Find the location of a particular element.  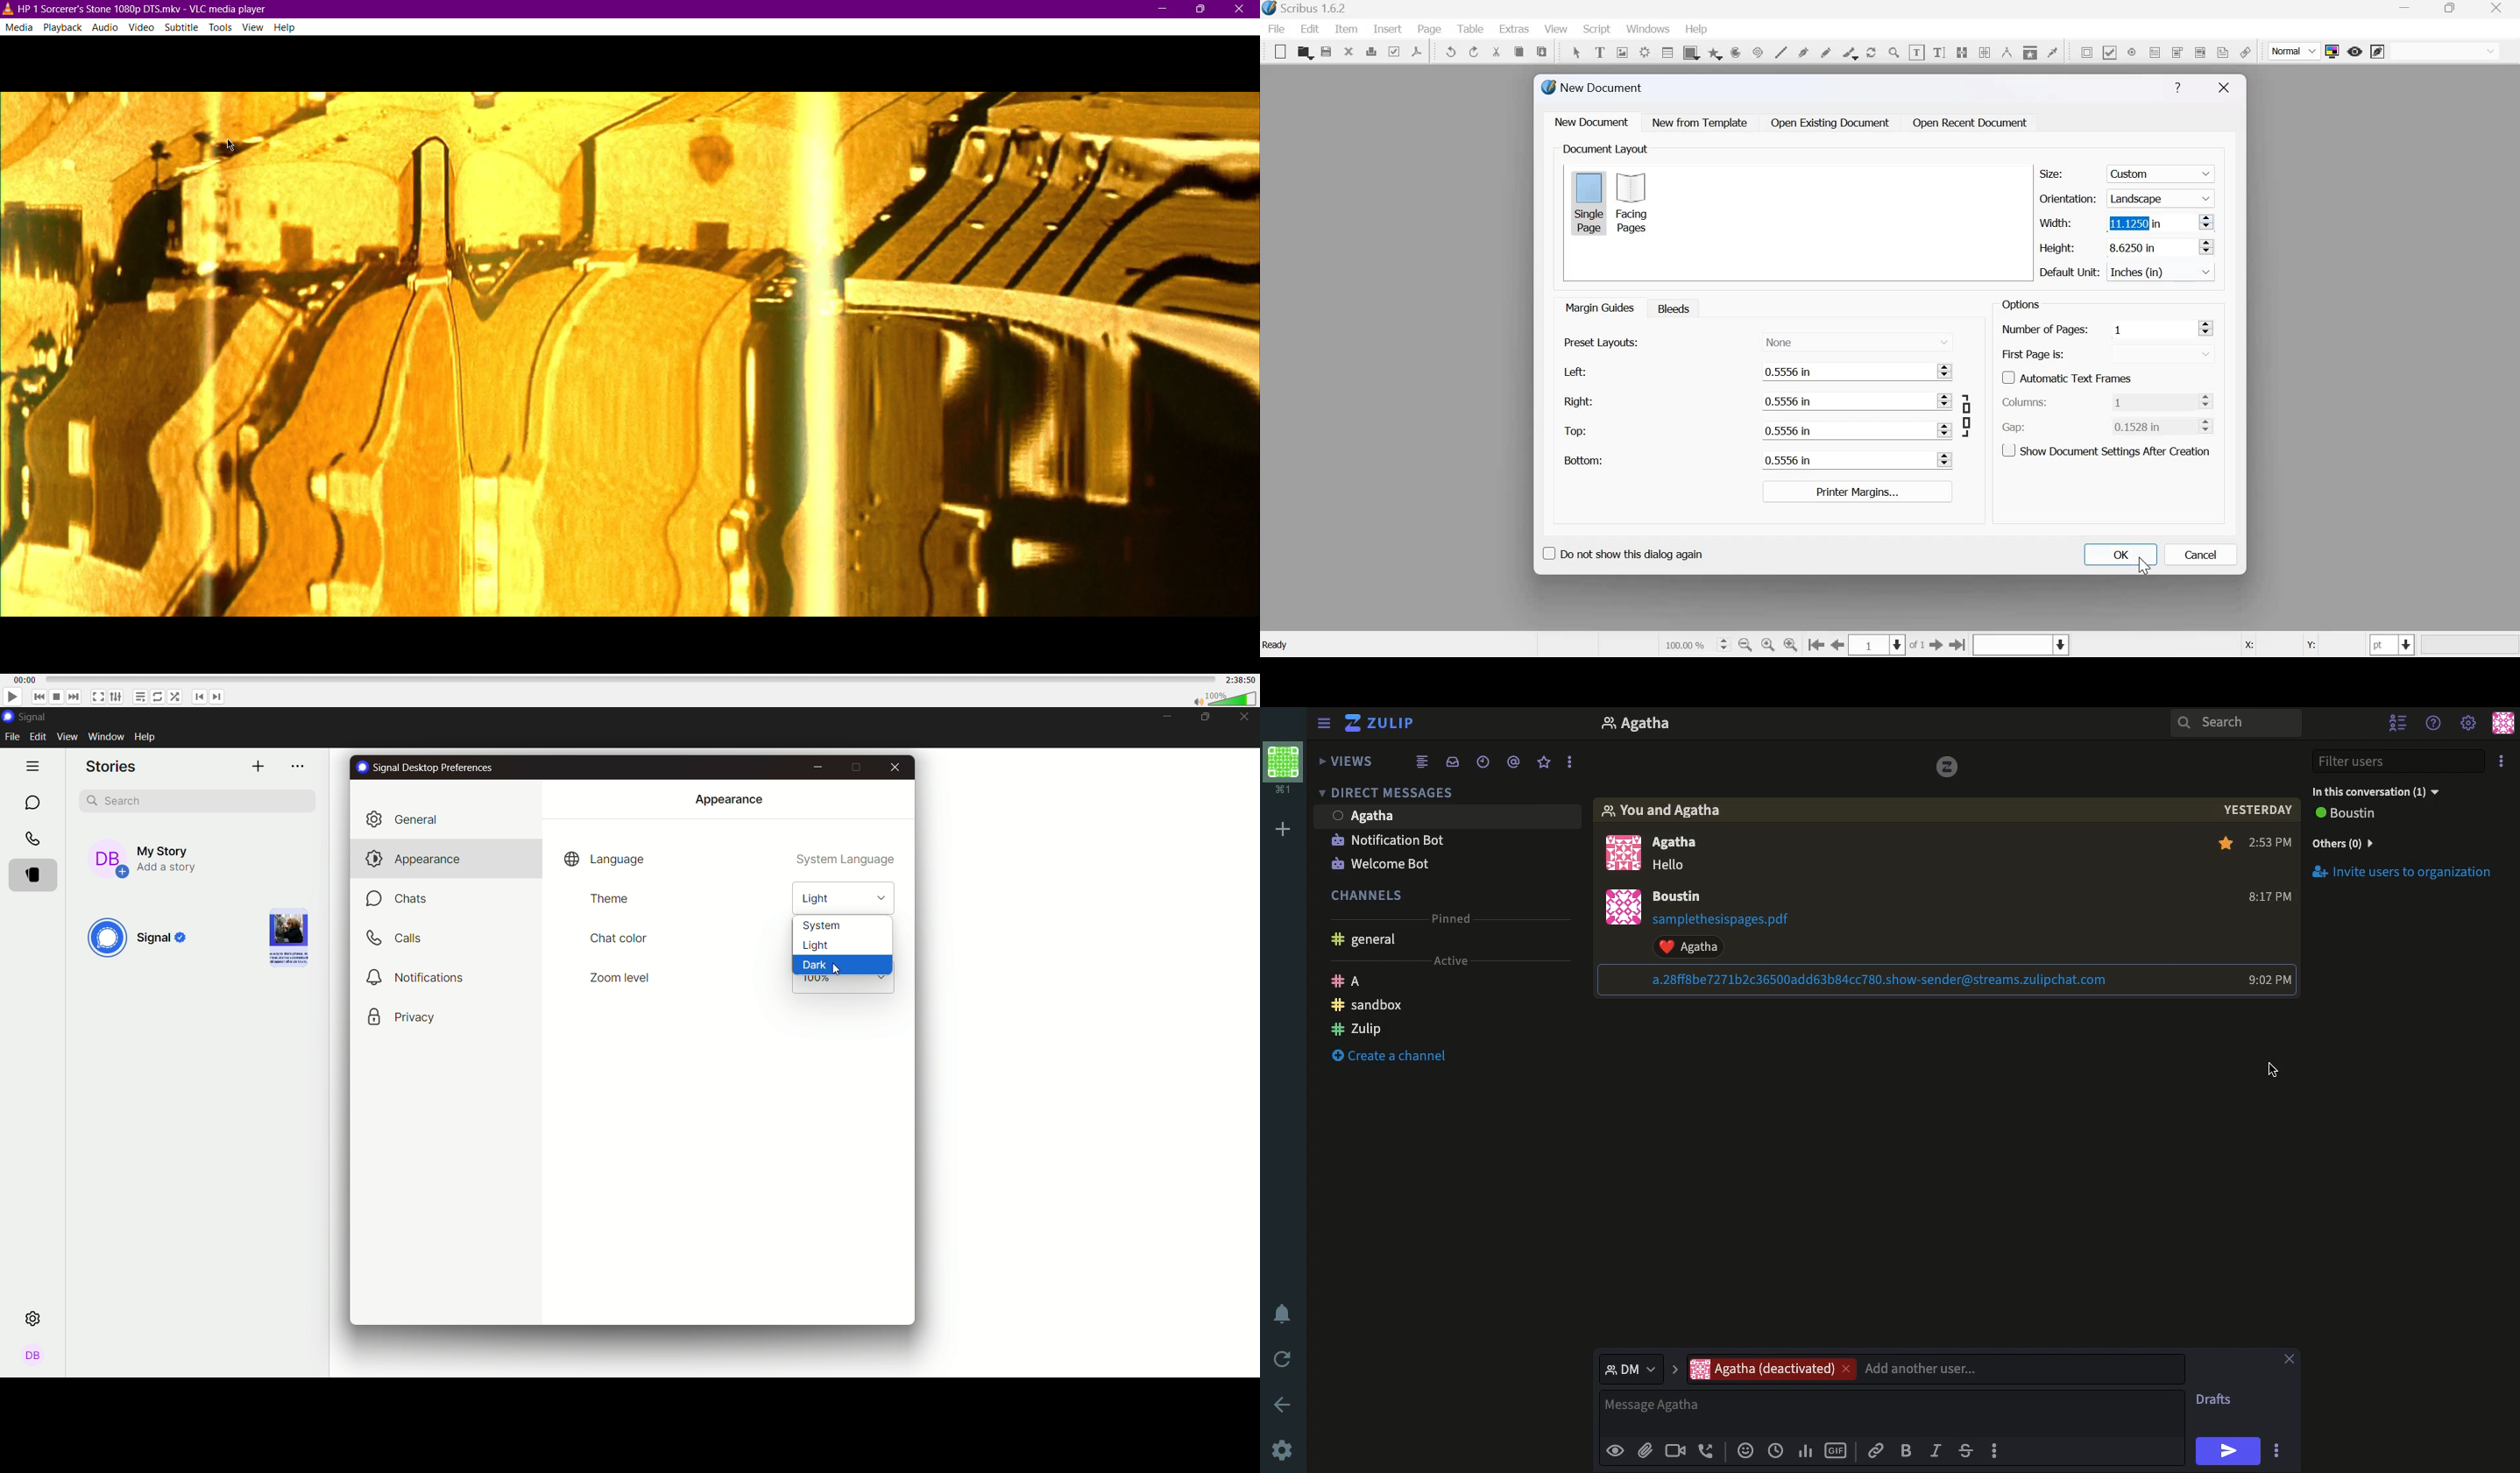

Columns: is located at coordinates (2025, 403).